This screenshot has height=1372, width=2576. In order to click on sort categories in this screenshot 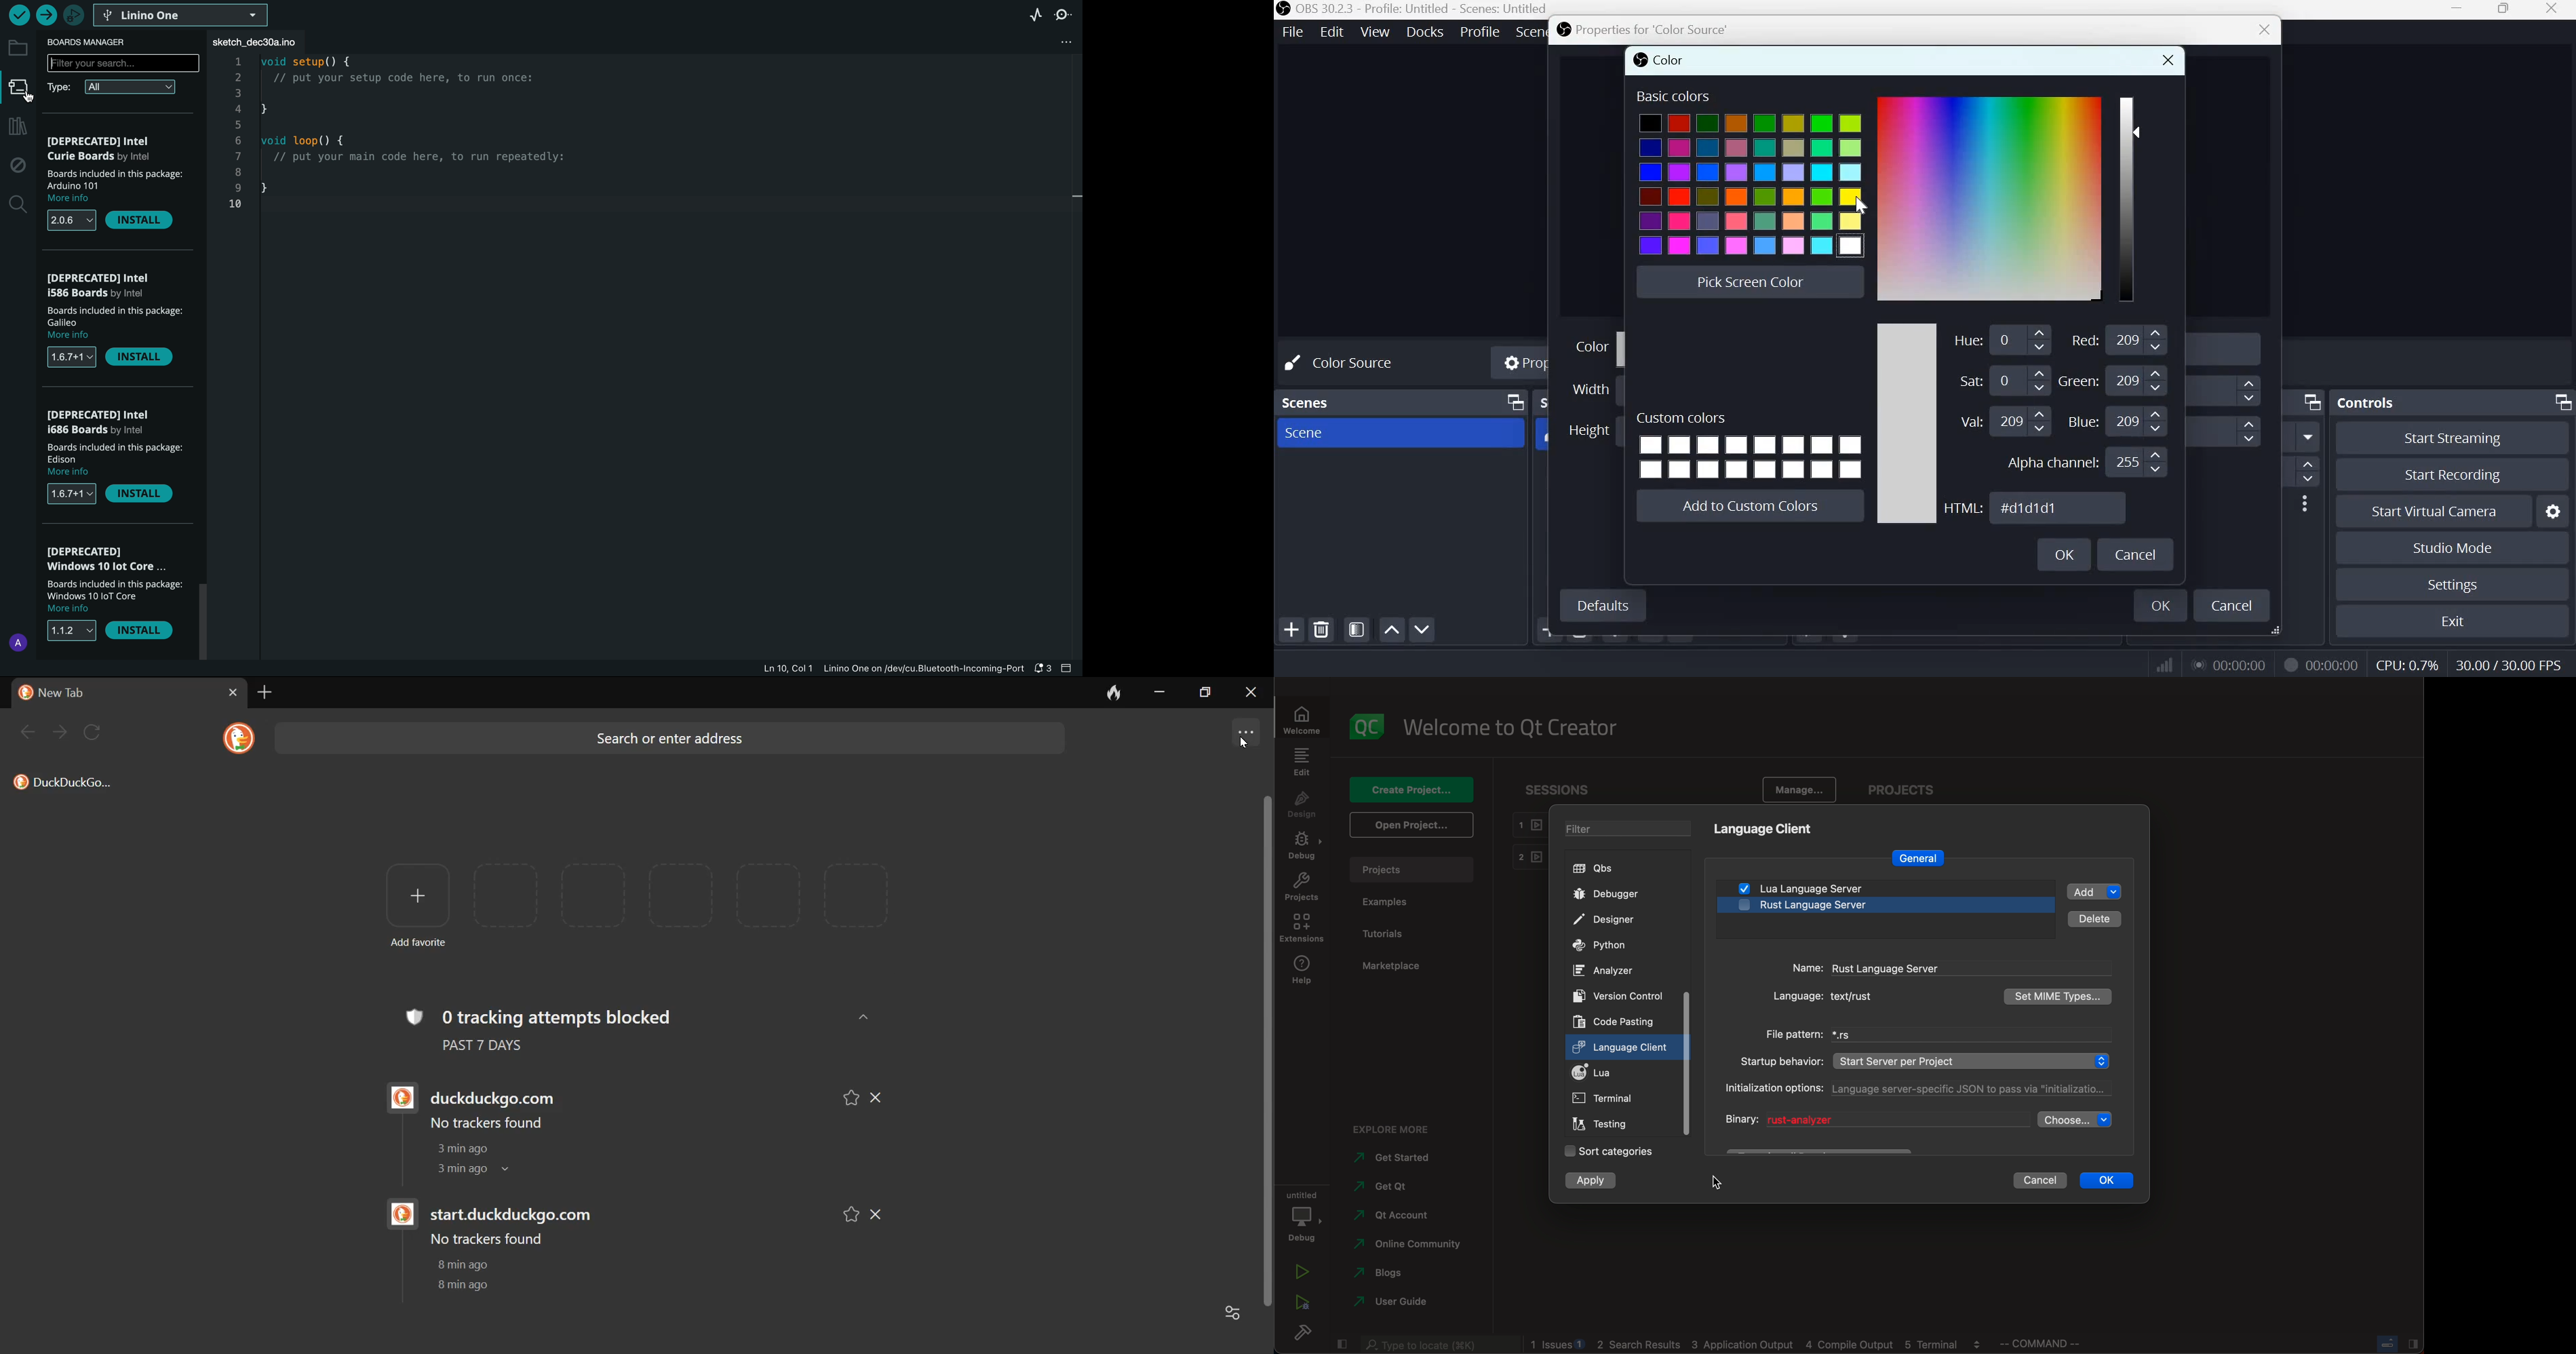, I will do `click(1609, 1150)`.